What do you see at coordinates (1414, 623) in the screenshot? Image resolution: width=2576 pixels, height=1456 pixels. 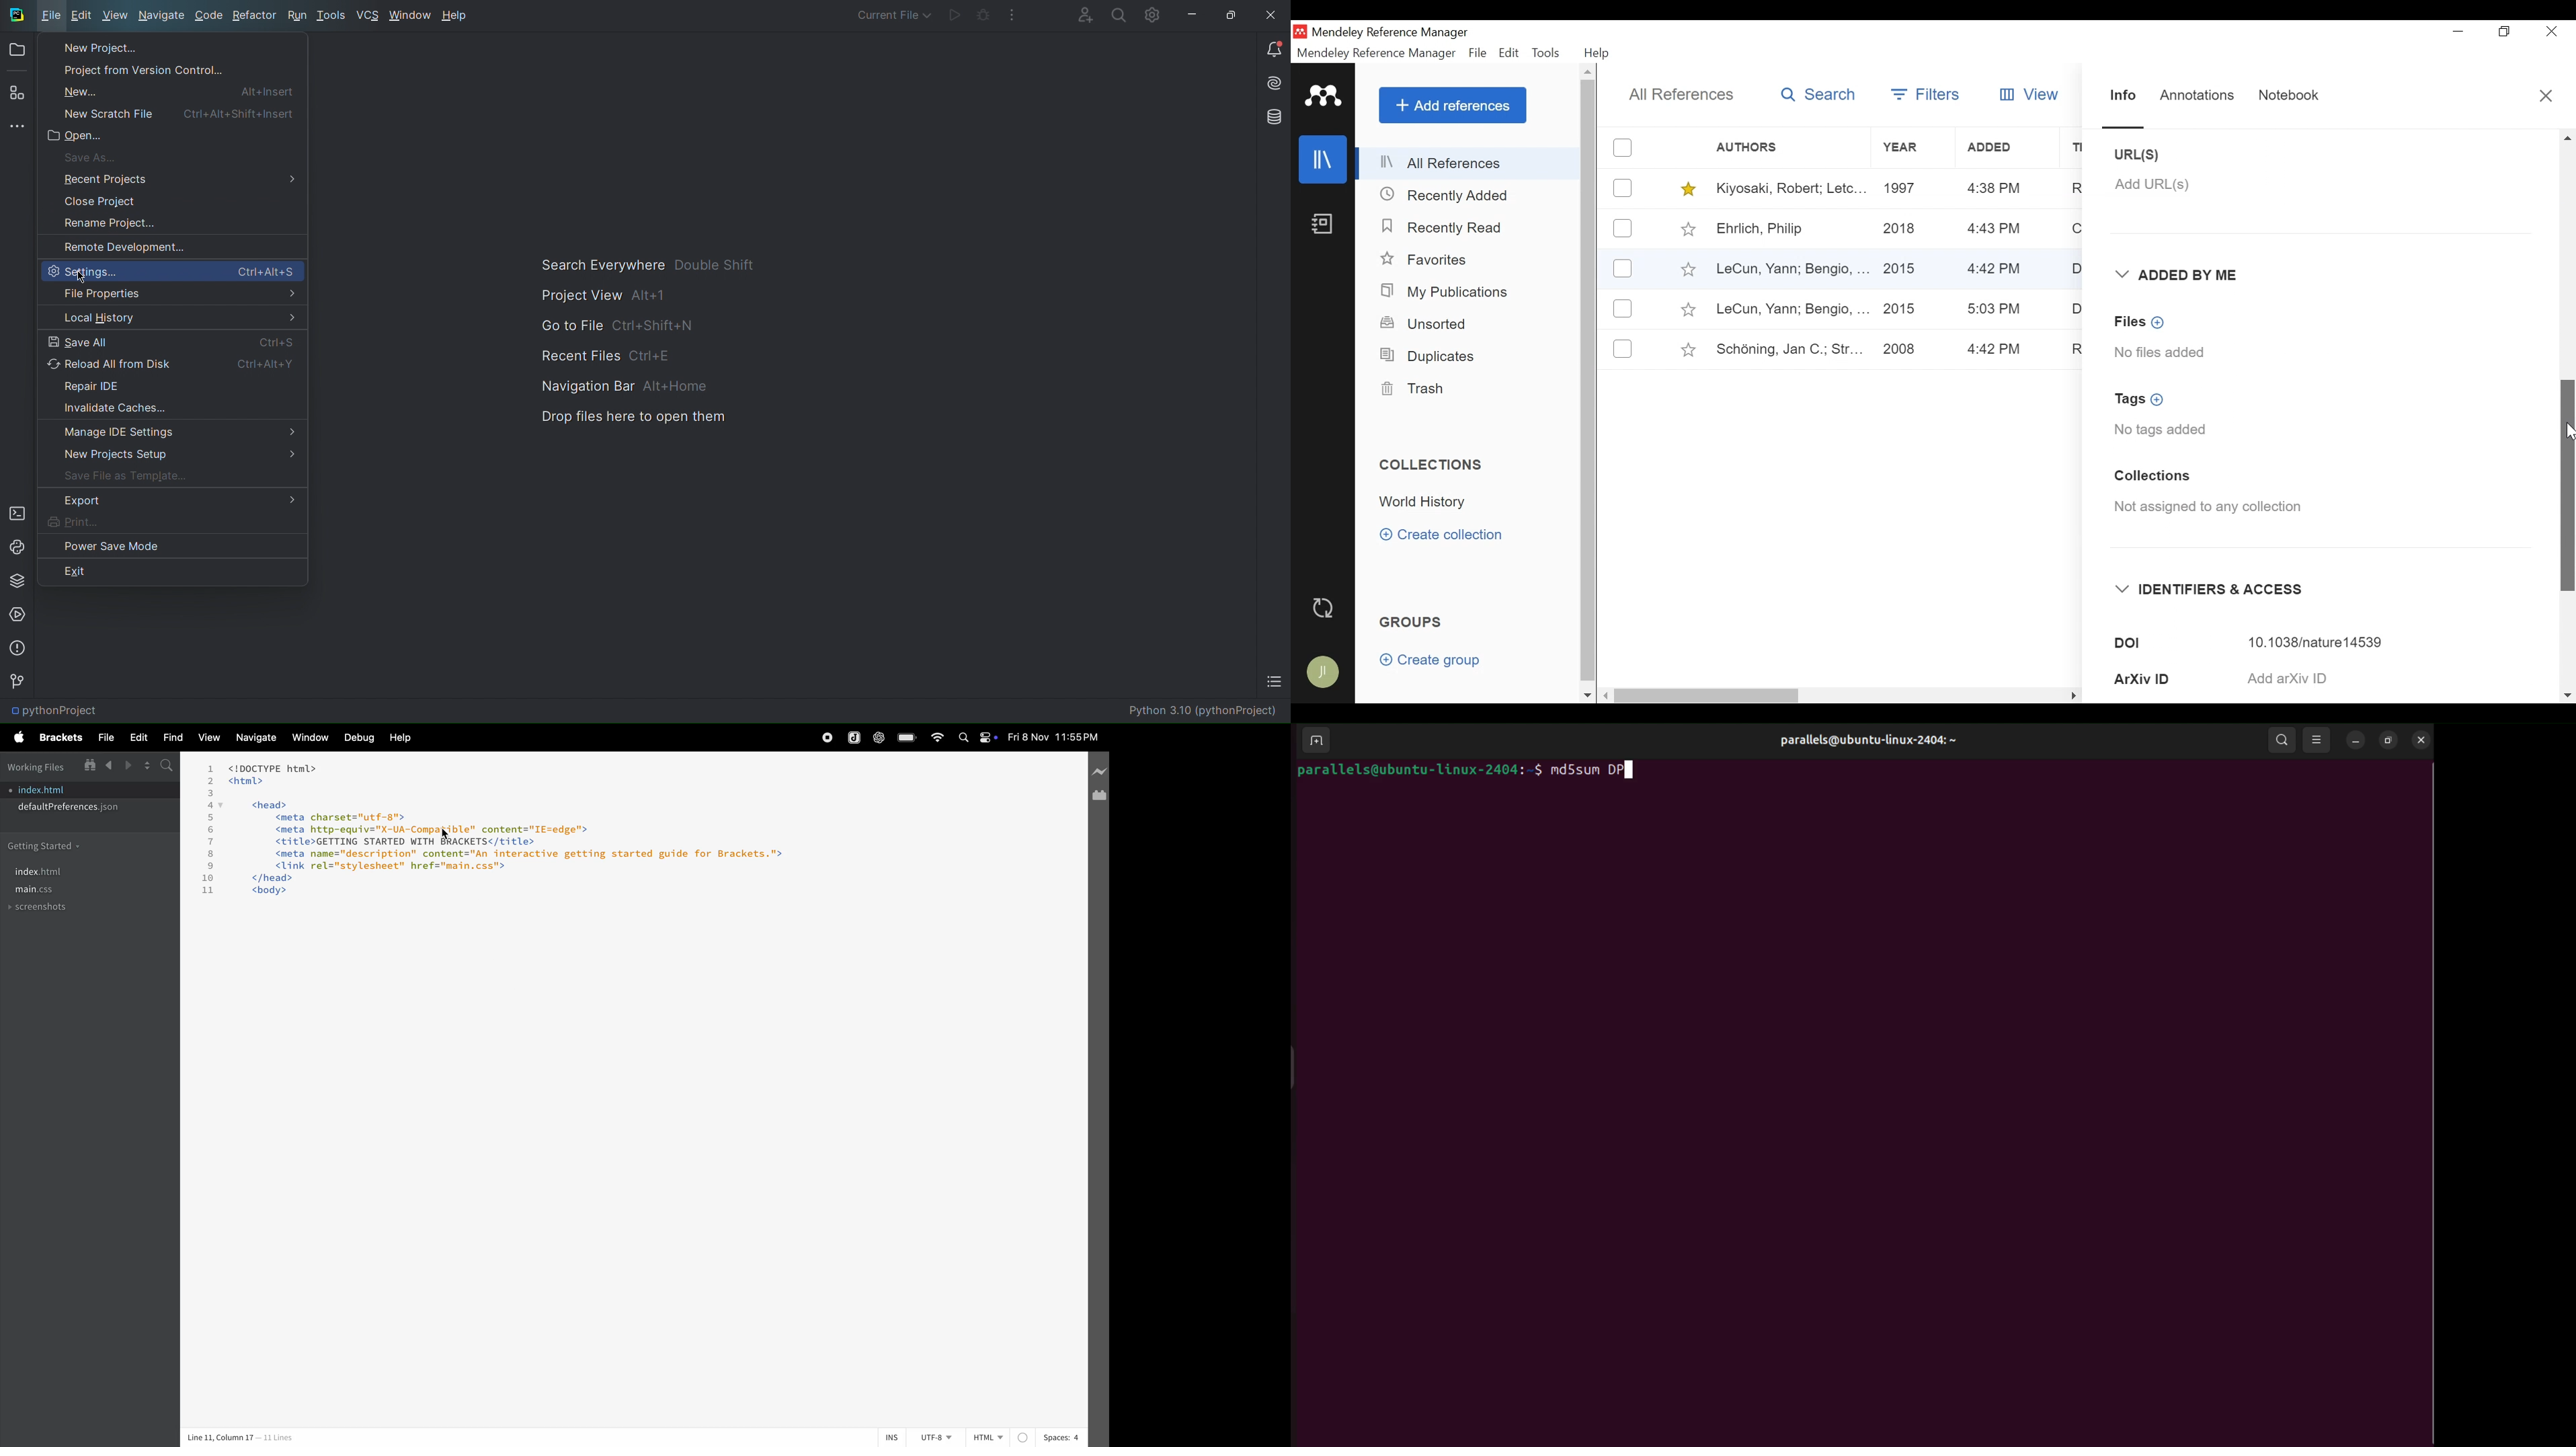 I see `Groups` at bounding box center [1414, 623].